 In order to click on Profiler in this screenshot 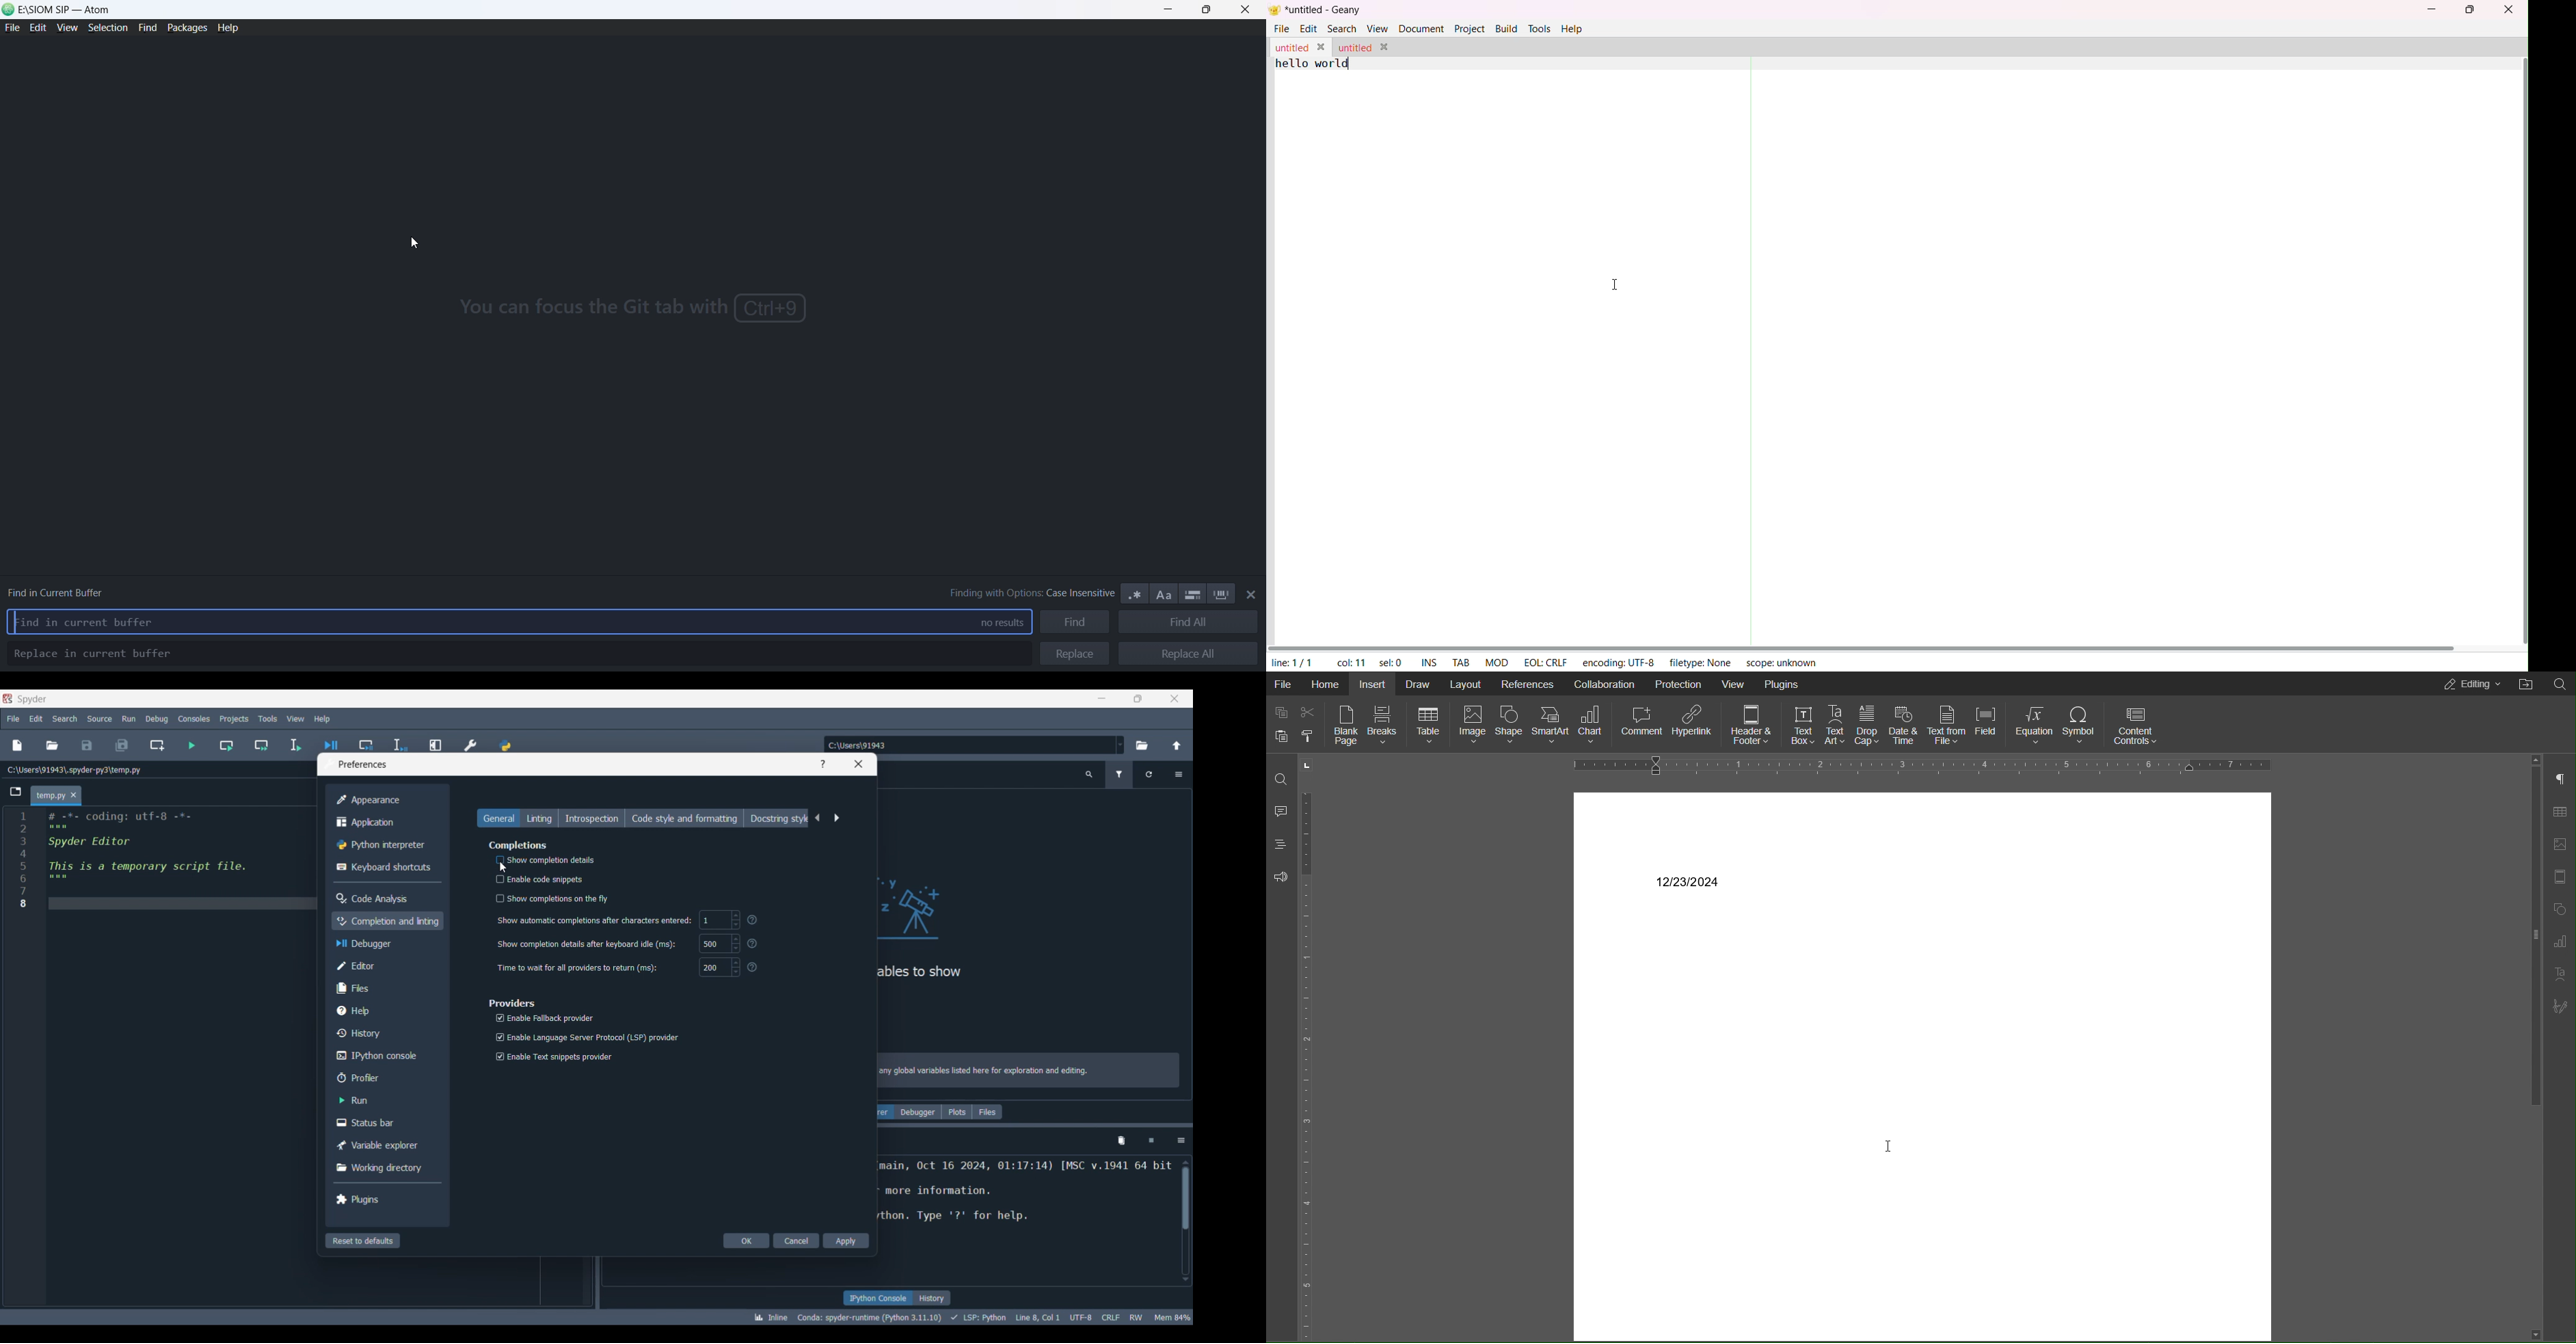, I will do `click(385, 1078)`.